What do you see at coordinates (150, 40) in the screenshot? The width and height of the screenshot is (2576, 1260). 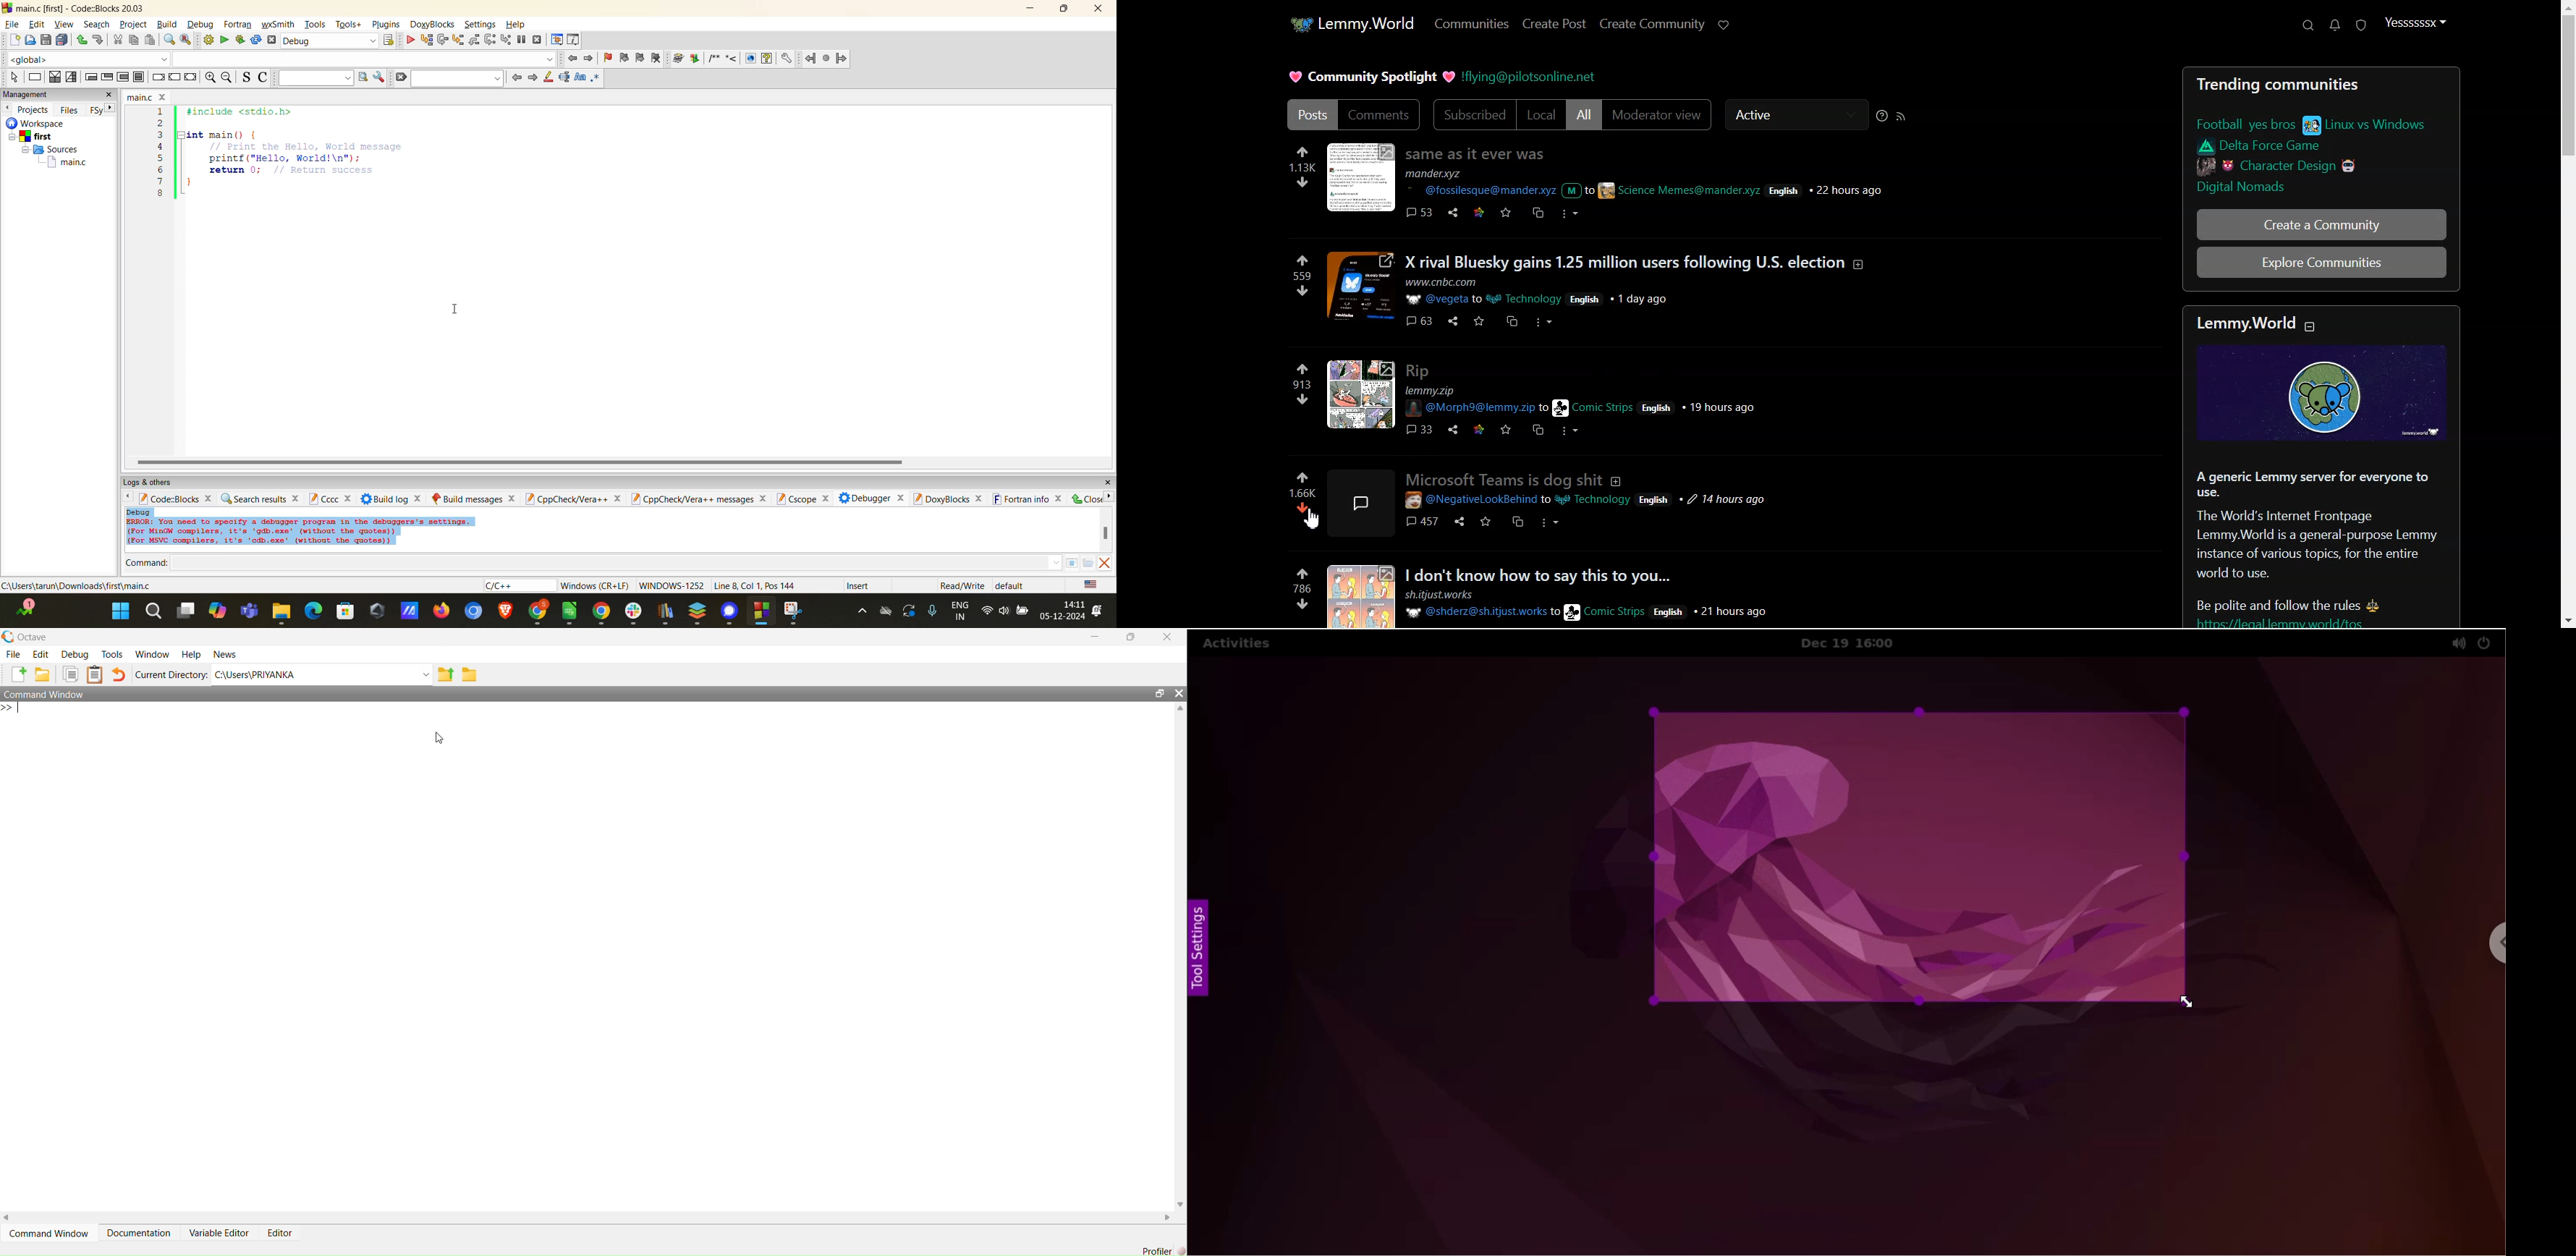 I see `paste` at bounding box center [150, 40].